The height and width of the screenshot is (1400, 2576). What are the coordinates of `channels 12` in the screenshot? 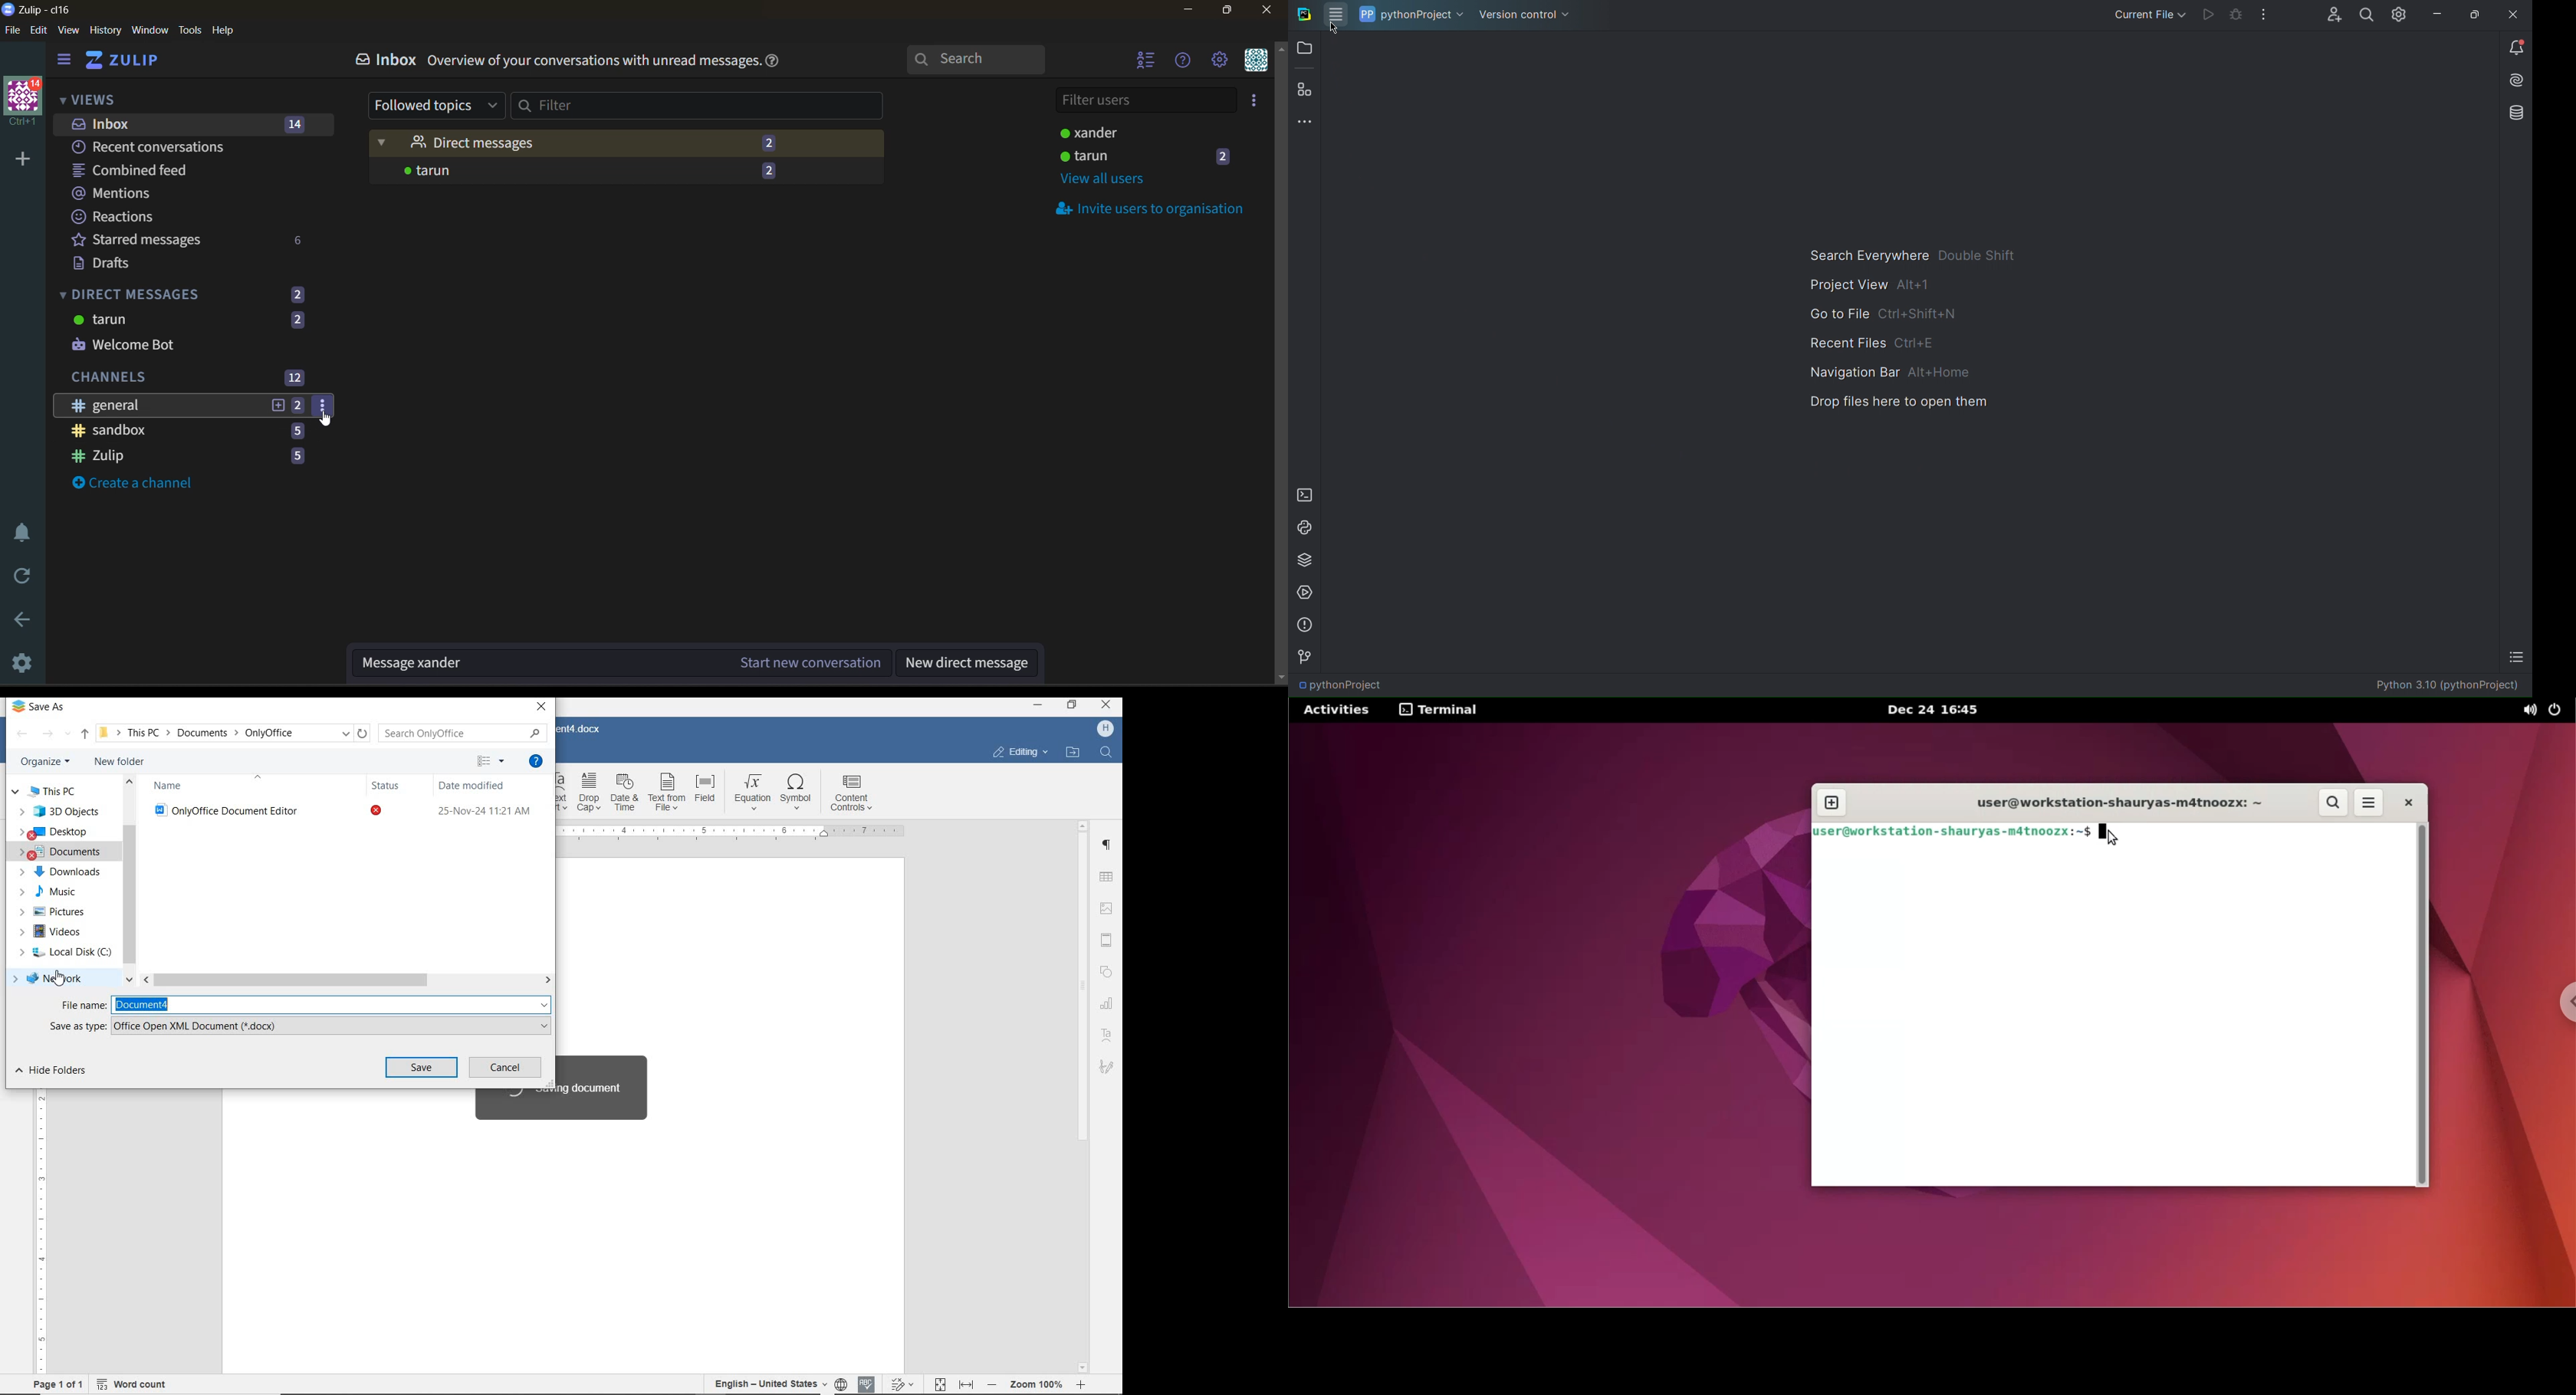 It's located at (189, 379).